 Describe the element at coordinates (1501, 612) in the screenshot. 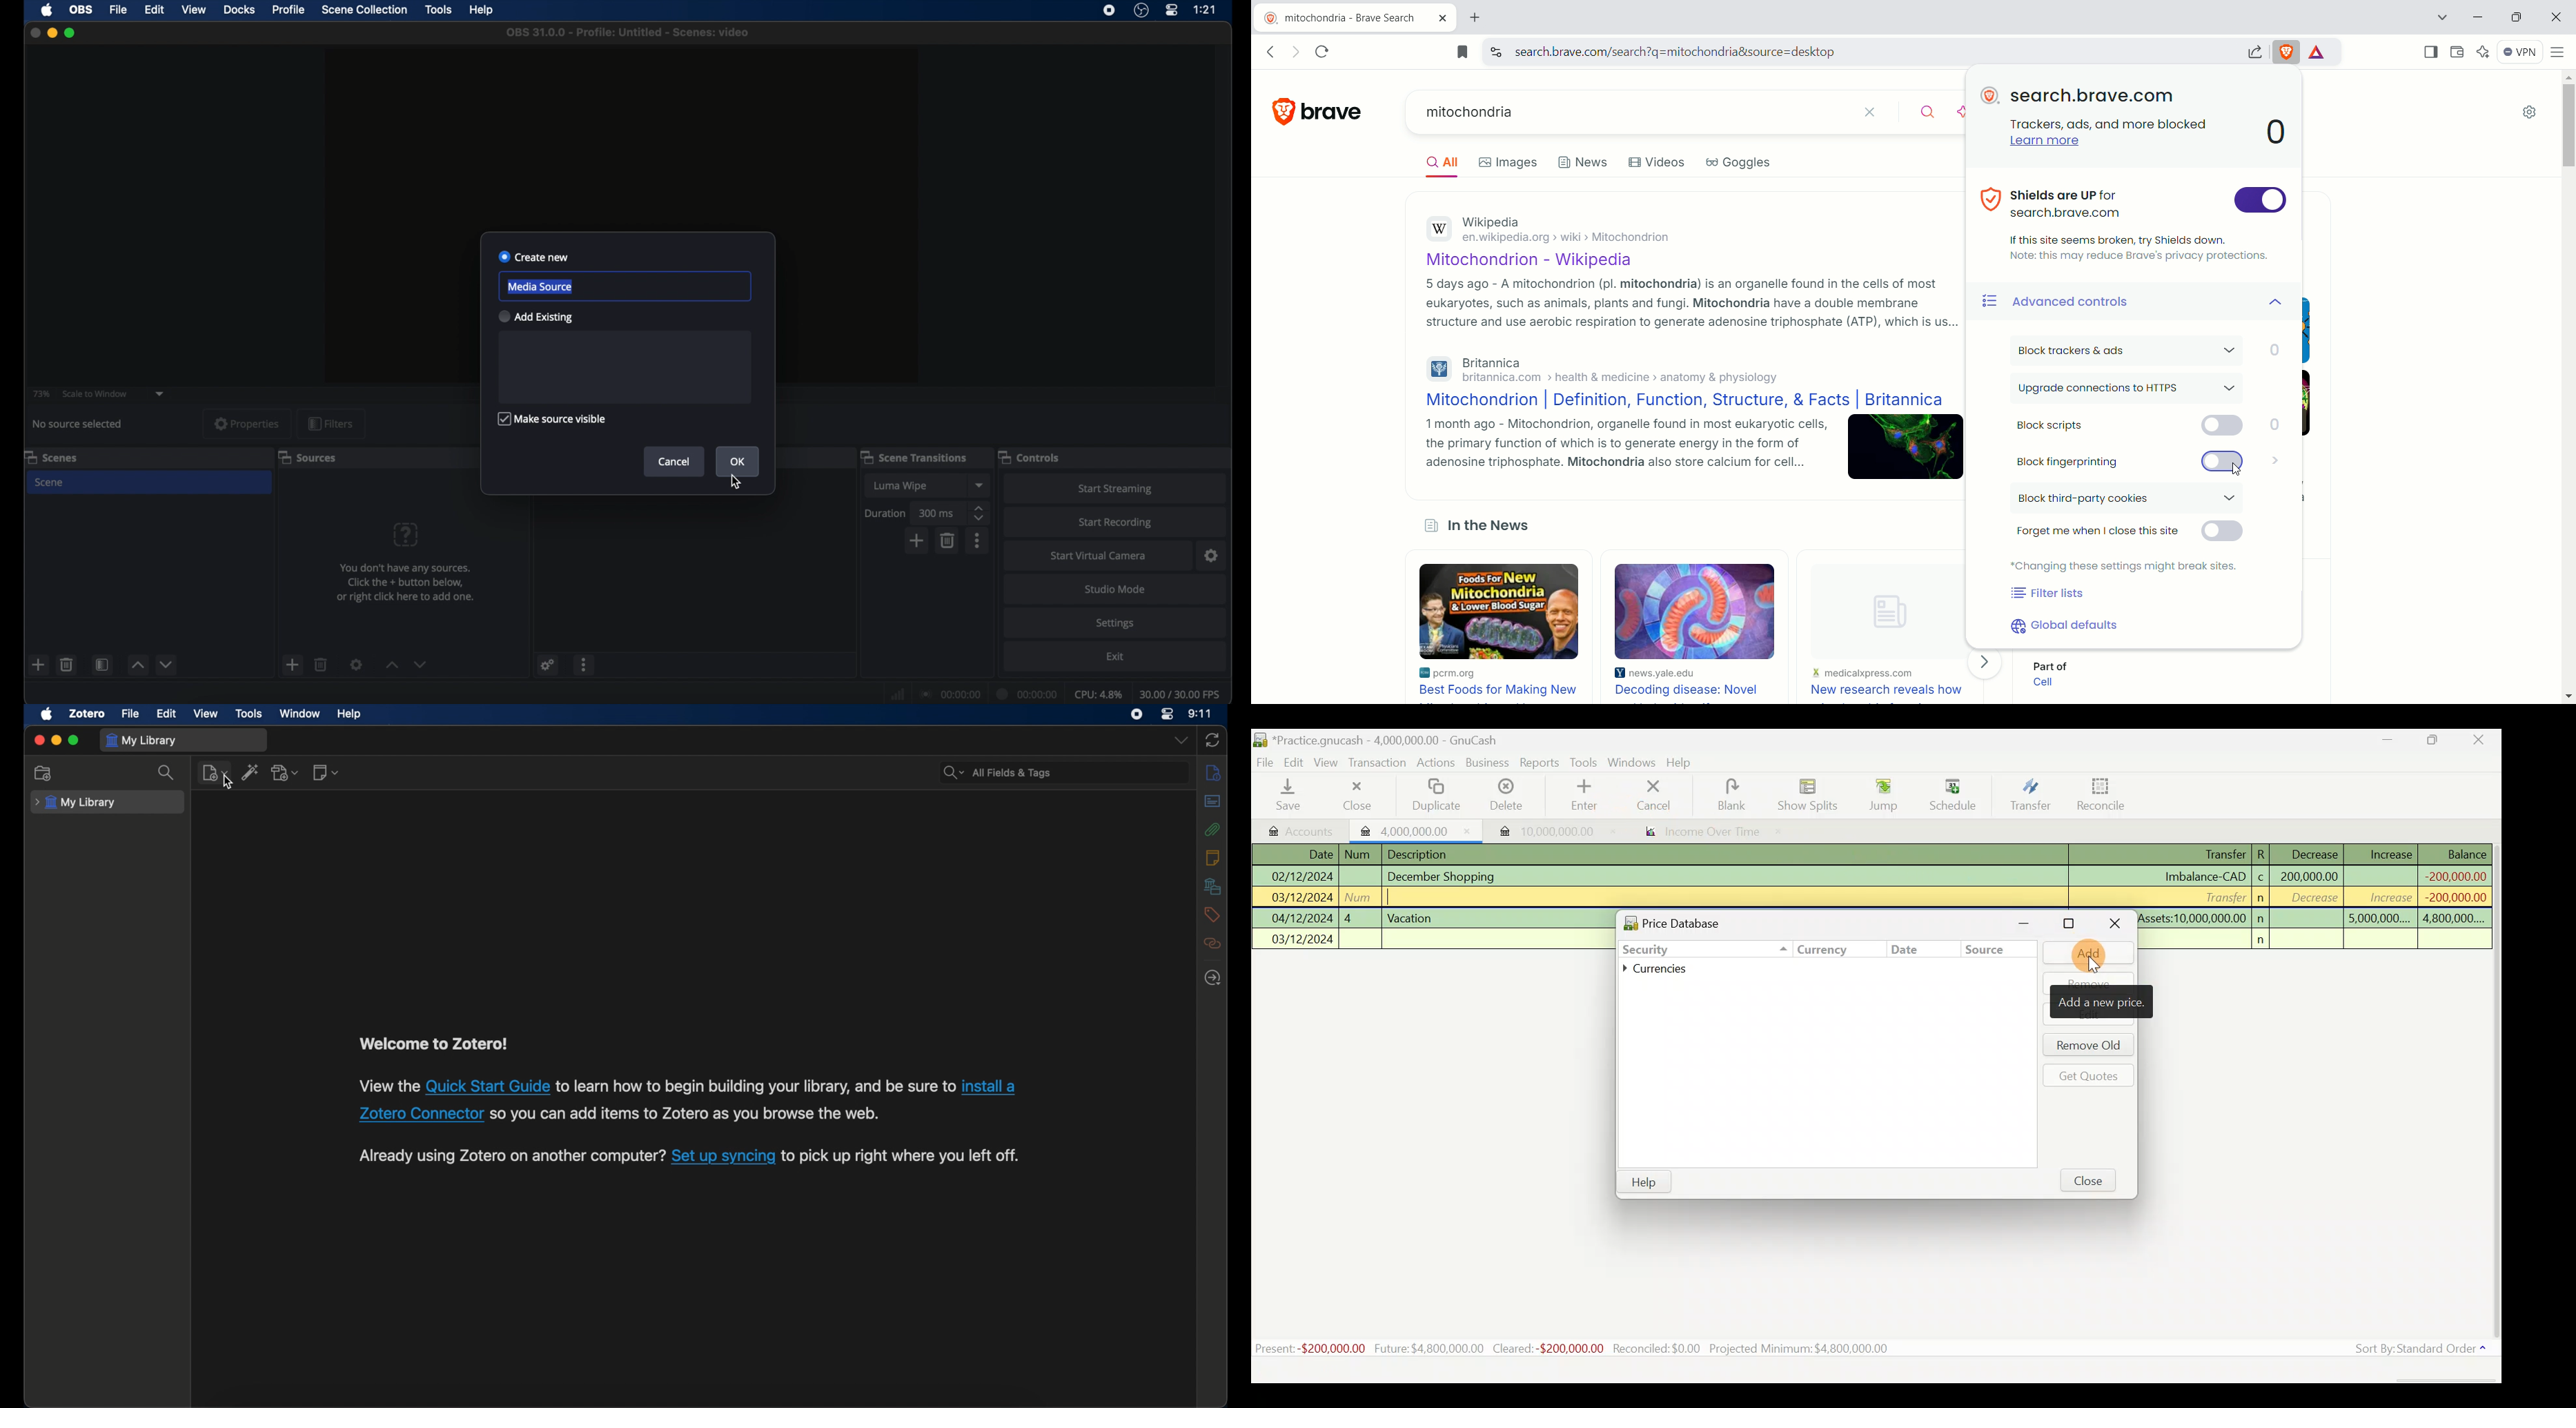

I see `Foods for new mitochondria & lower blood sugar` at that location.